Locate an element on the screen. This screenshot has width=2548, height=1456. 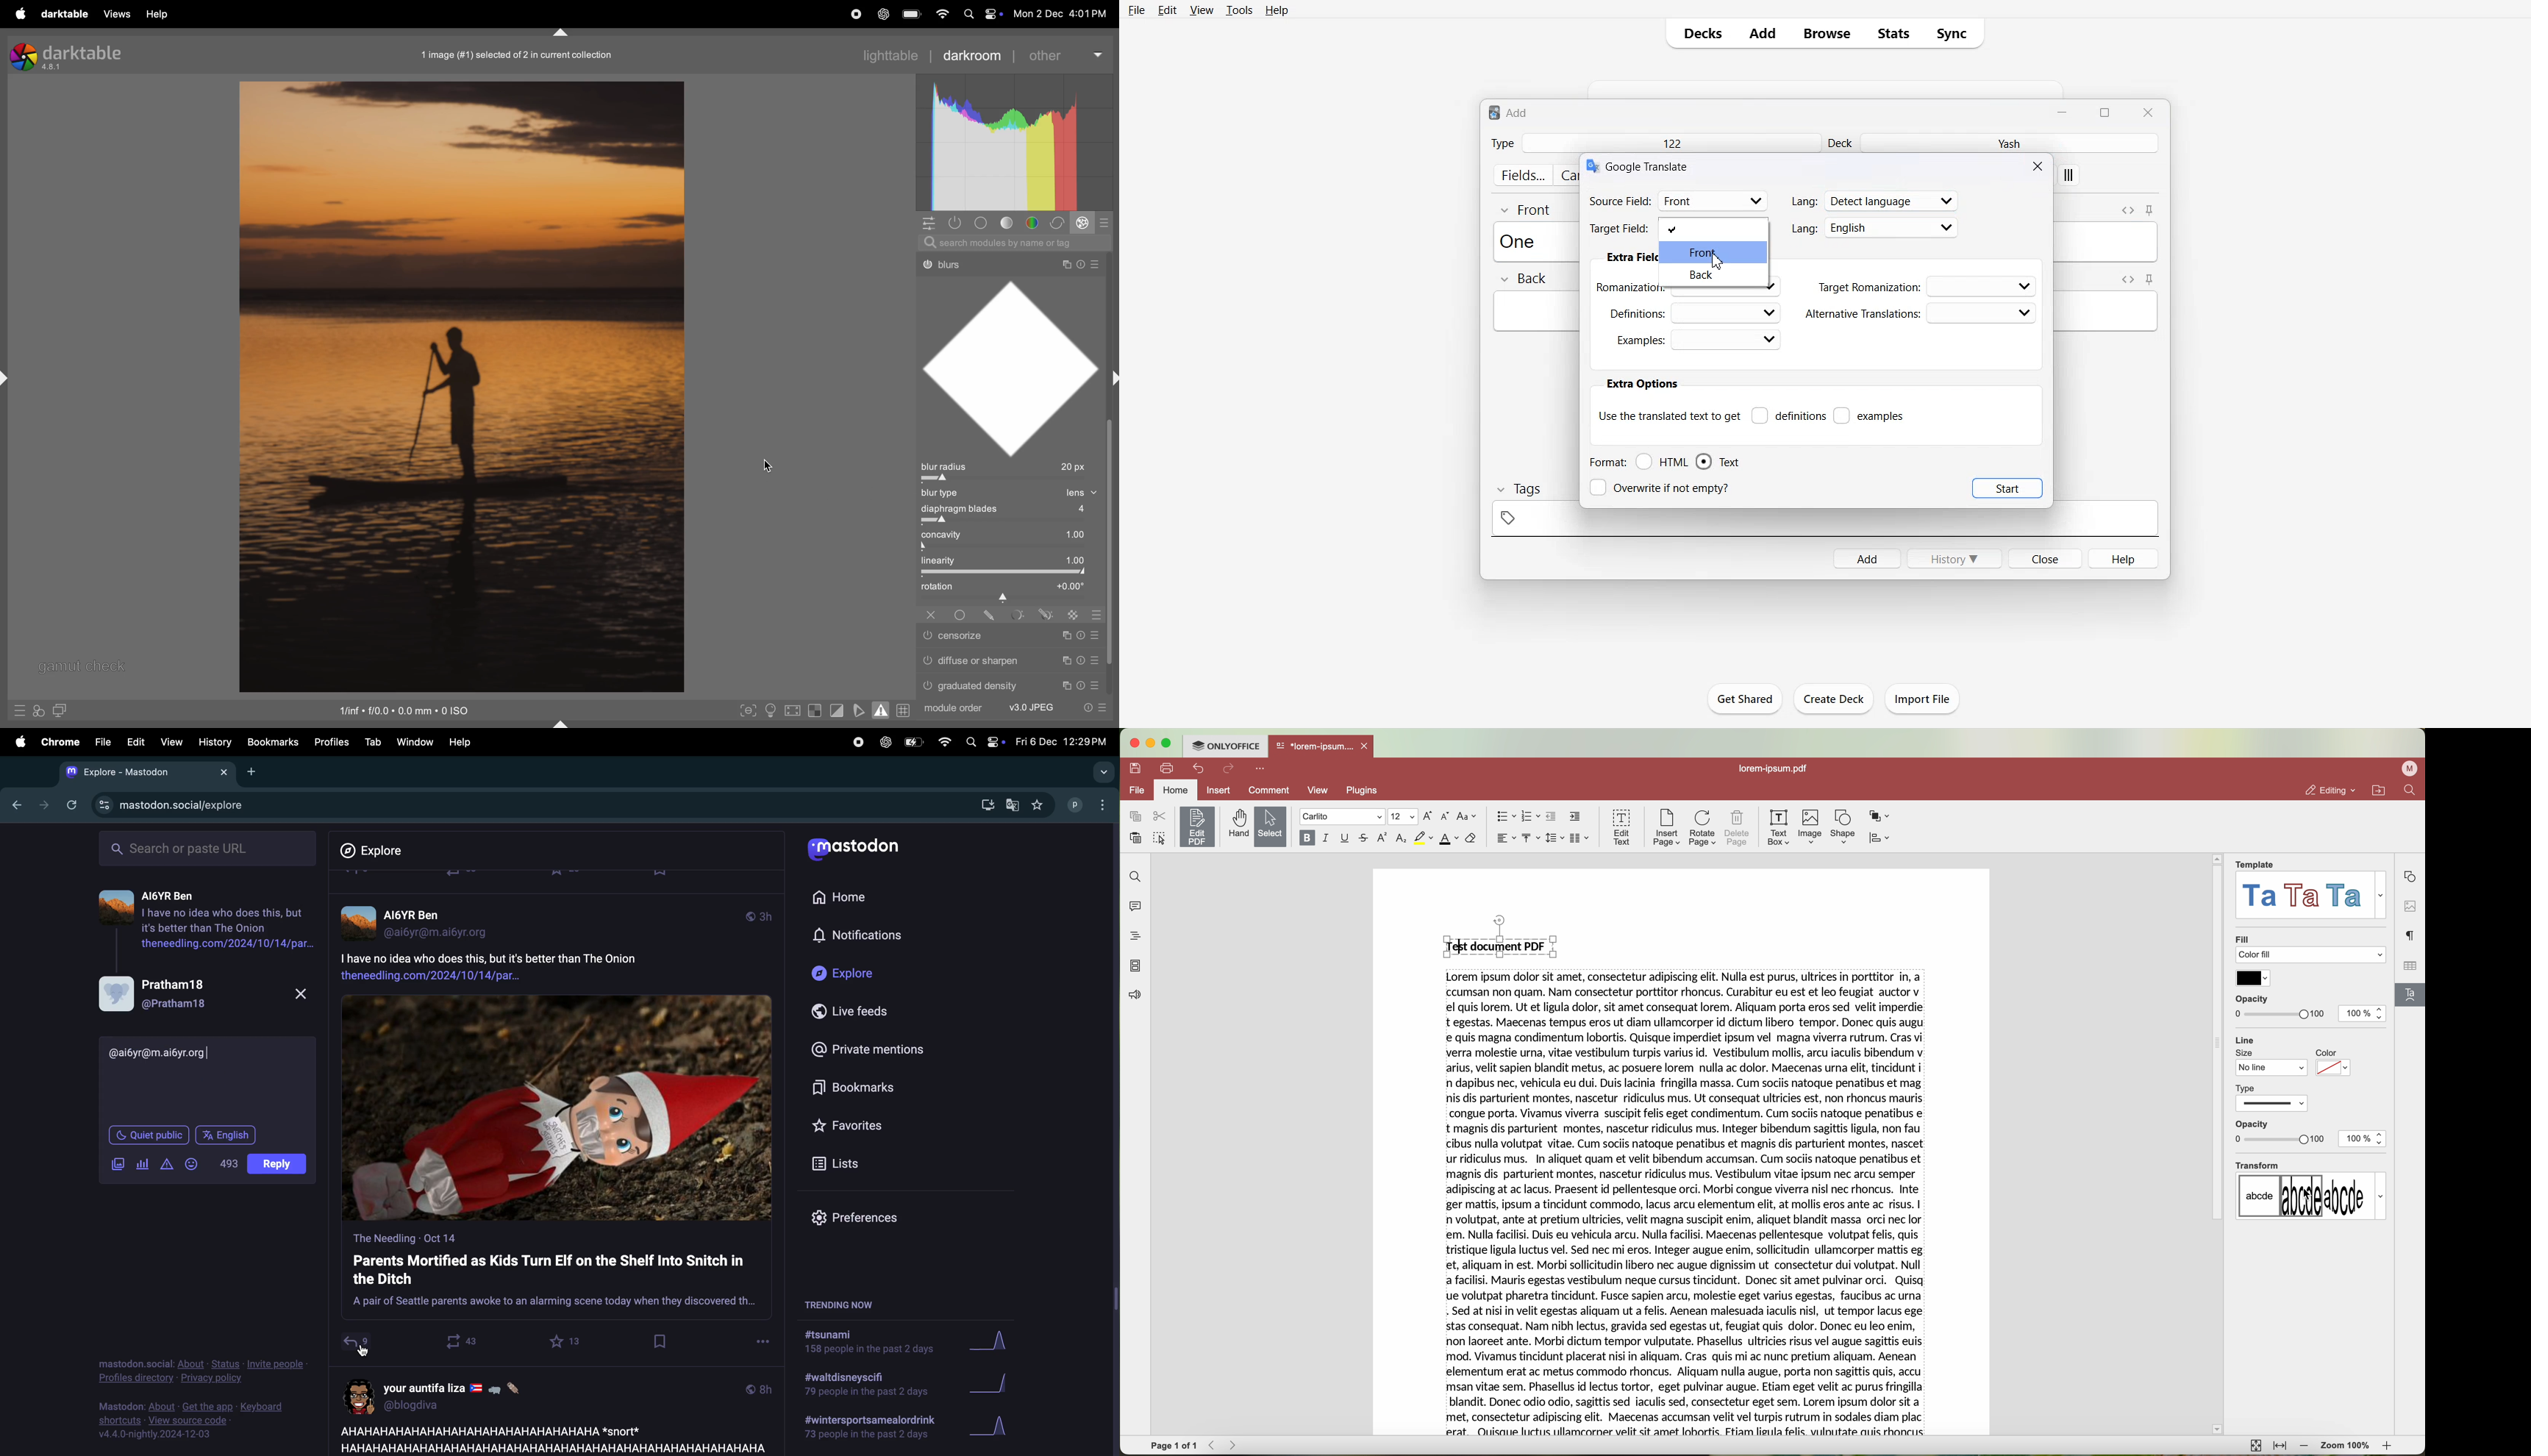
100% is located at coordinates (2364, 1139).